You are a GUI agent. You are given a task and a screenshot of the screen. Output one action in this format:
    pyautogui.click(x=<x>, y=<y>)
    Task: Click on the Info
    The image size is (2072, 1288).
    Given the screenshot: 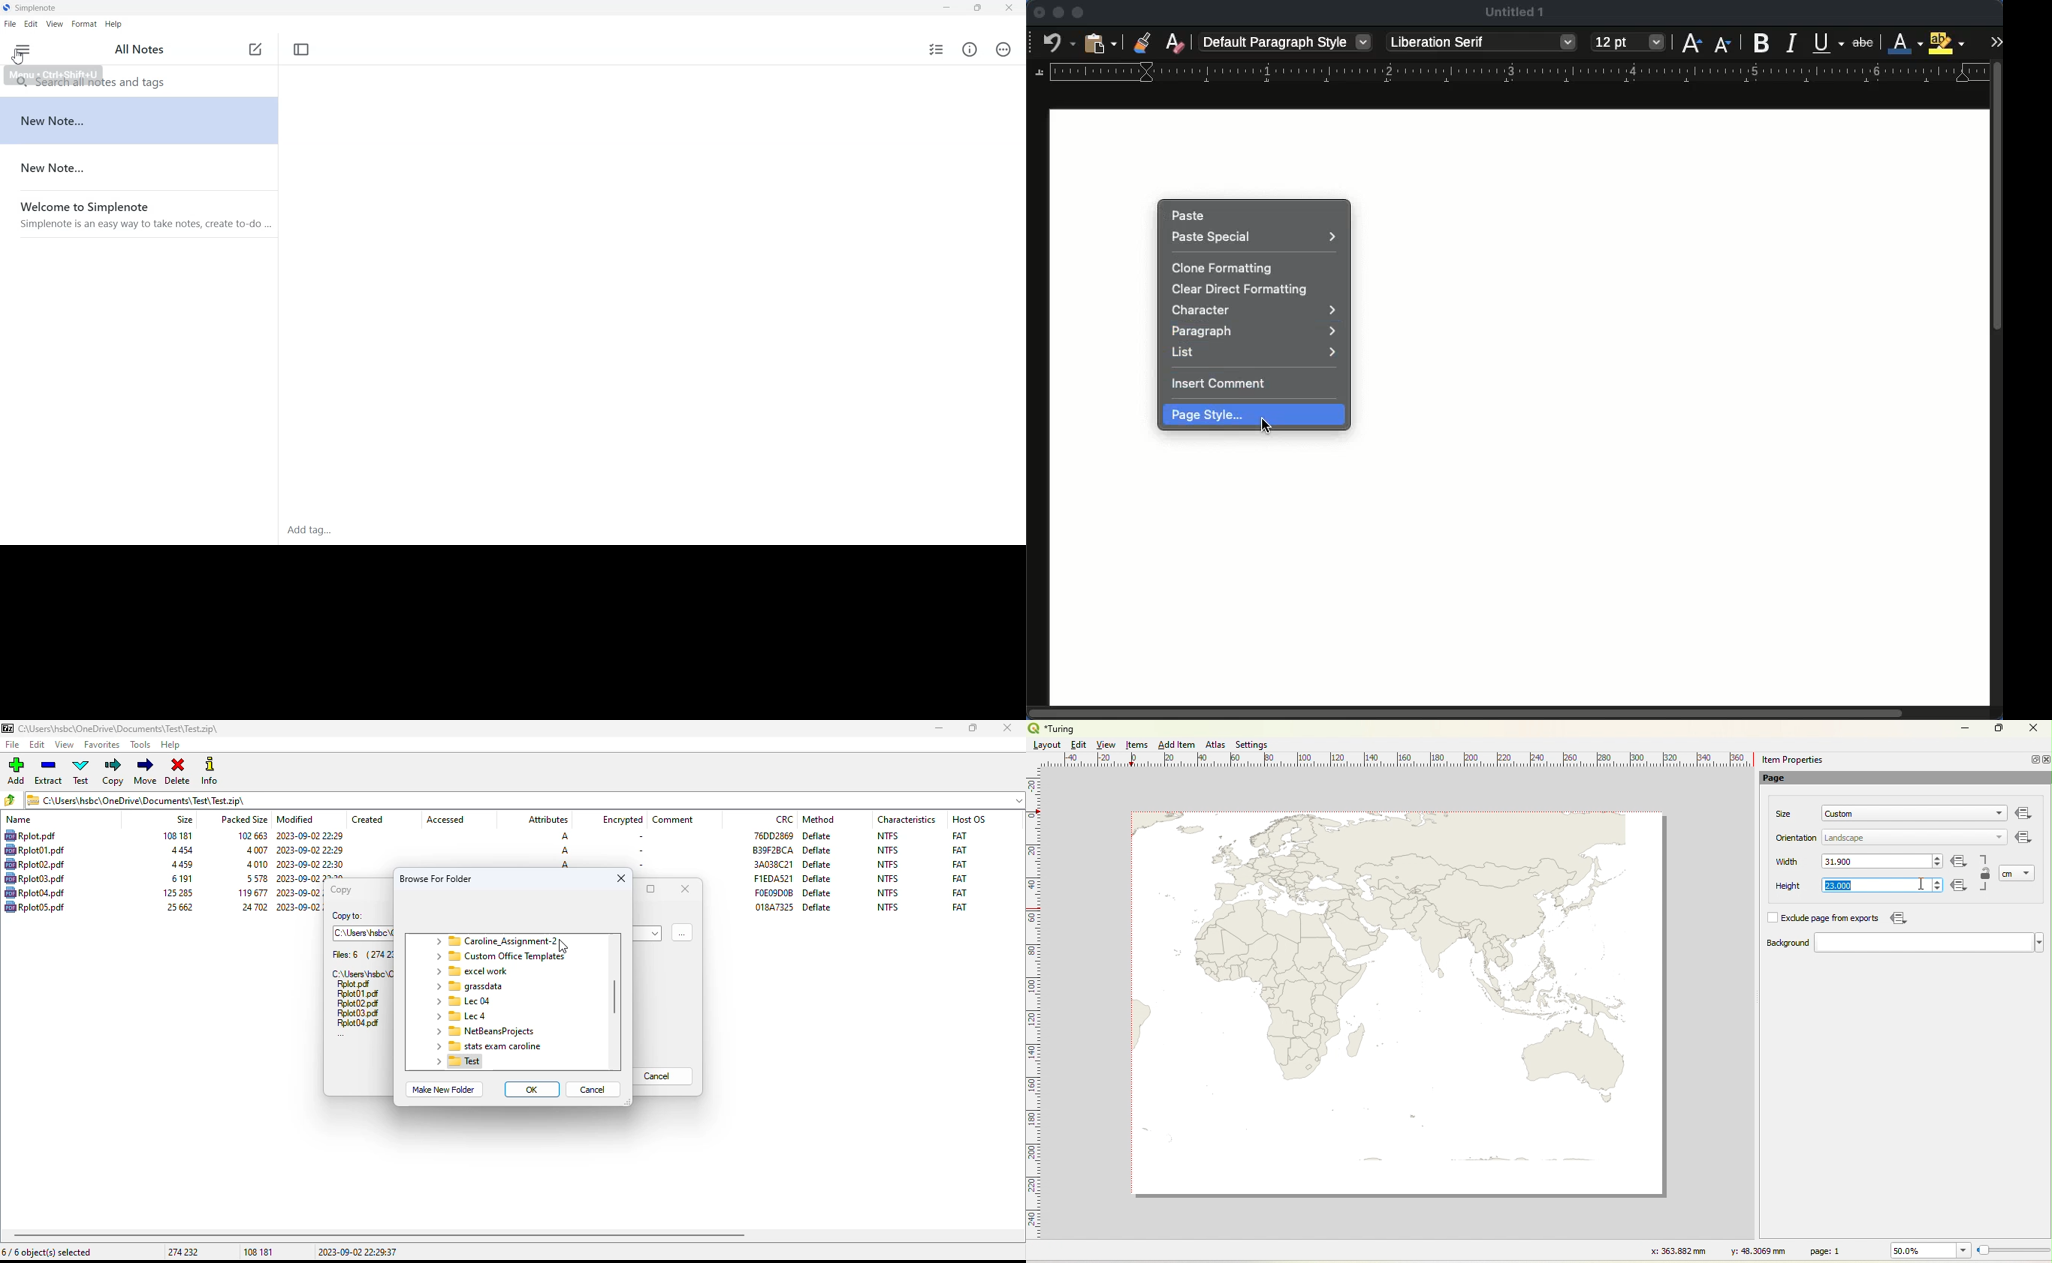 What is the action you would take?
    pyautogui.click(x=969, y=50)
    